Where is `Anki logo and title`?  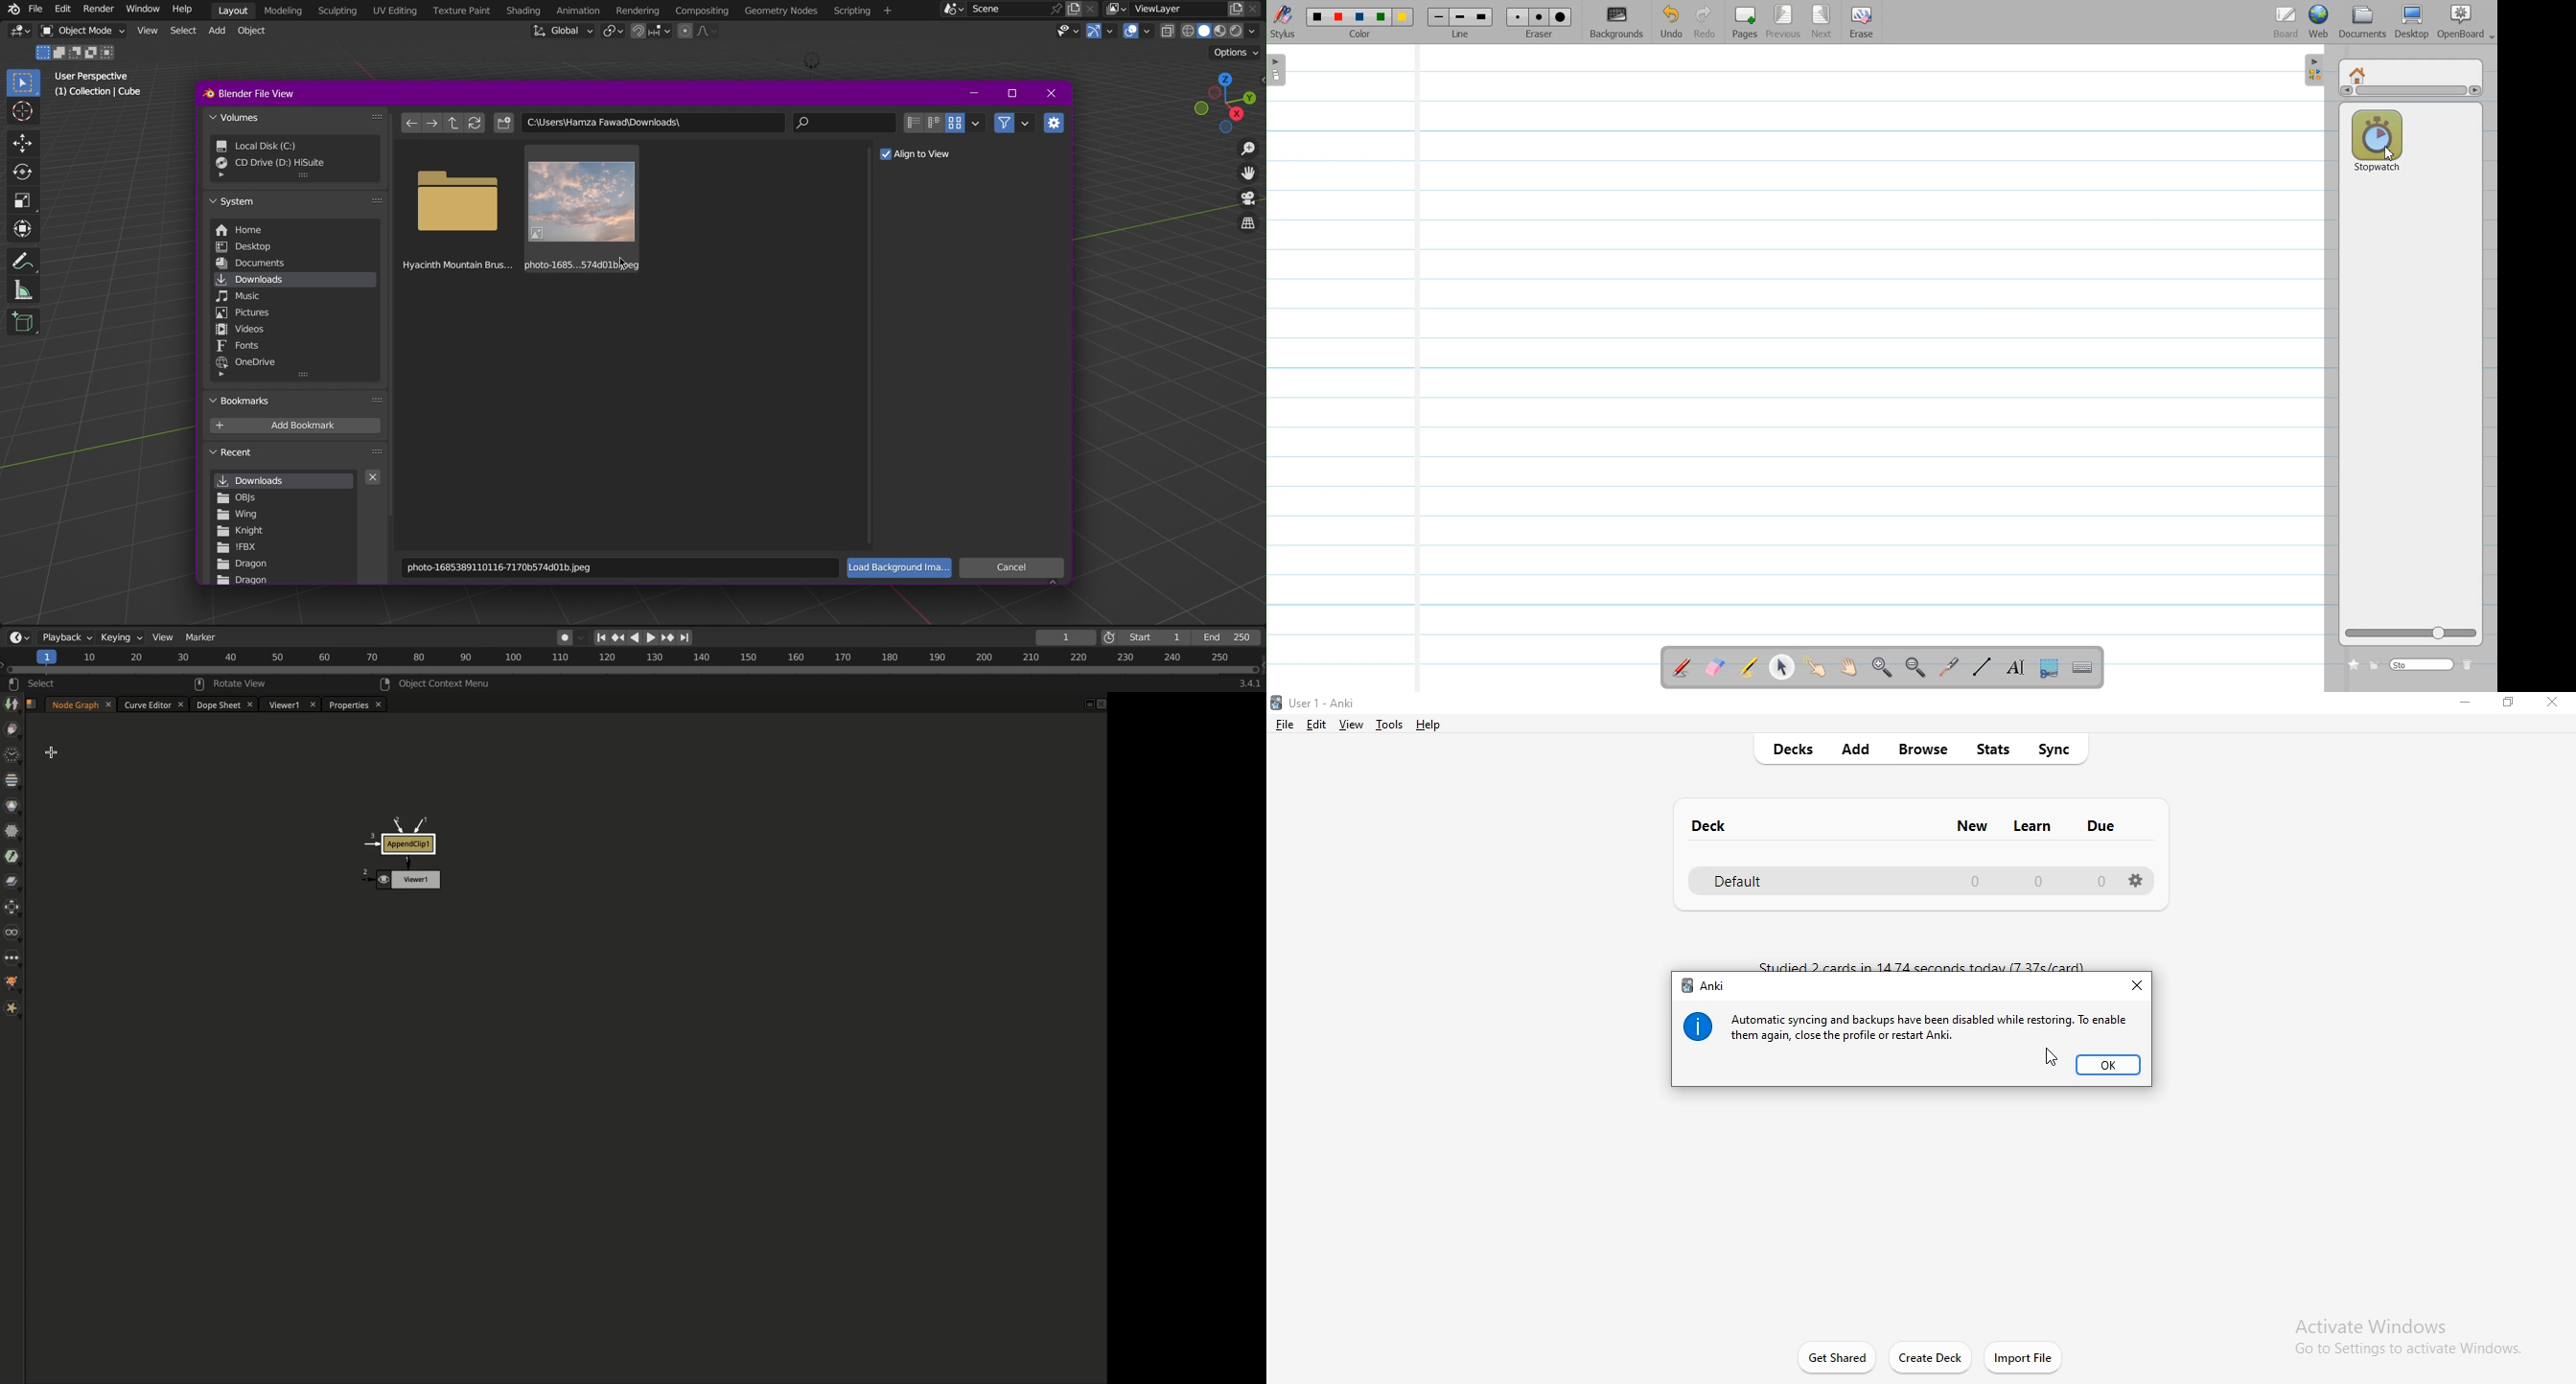 Anki logo and title is located at coordinates (1323, 700).